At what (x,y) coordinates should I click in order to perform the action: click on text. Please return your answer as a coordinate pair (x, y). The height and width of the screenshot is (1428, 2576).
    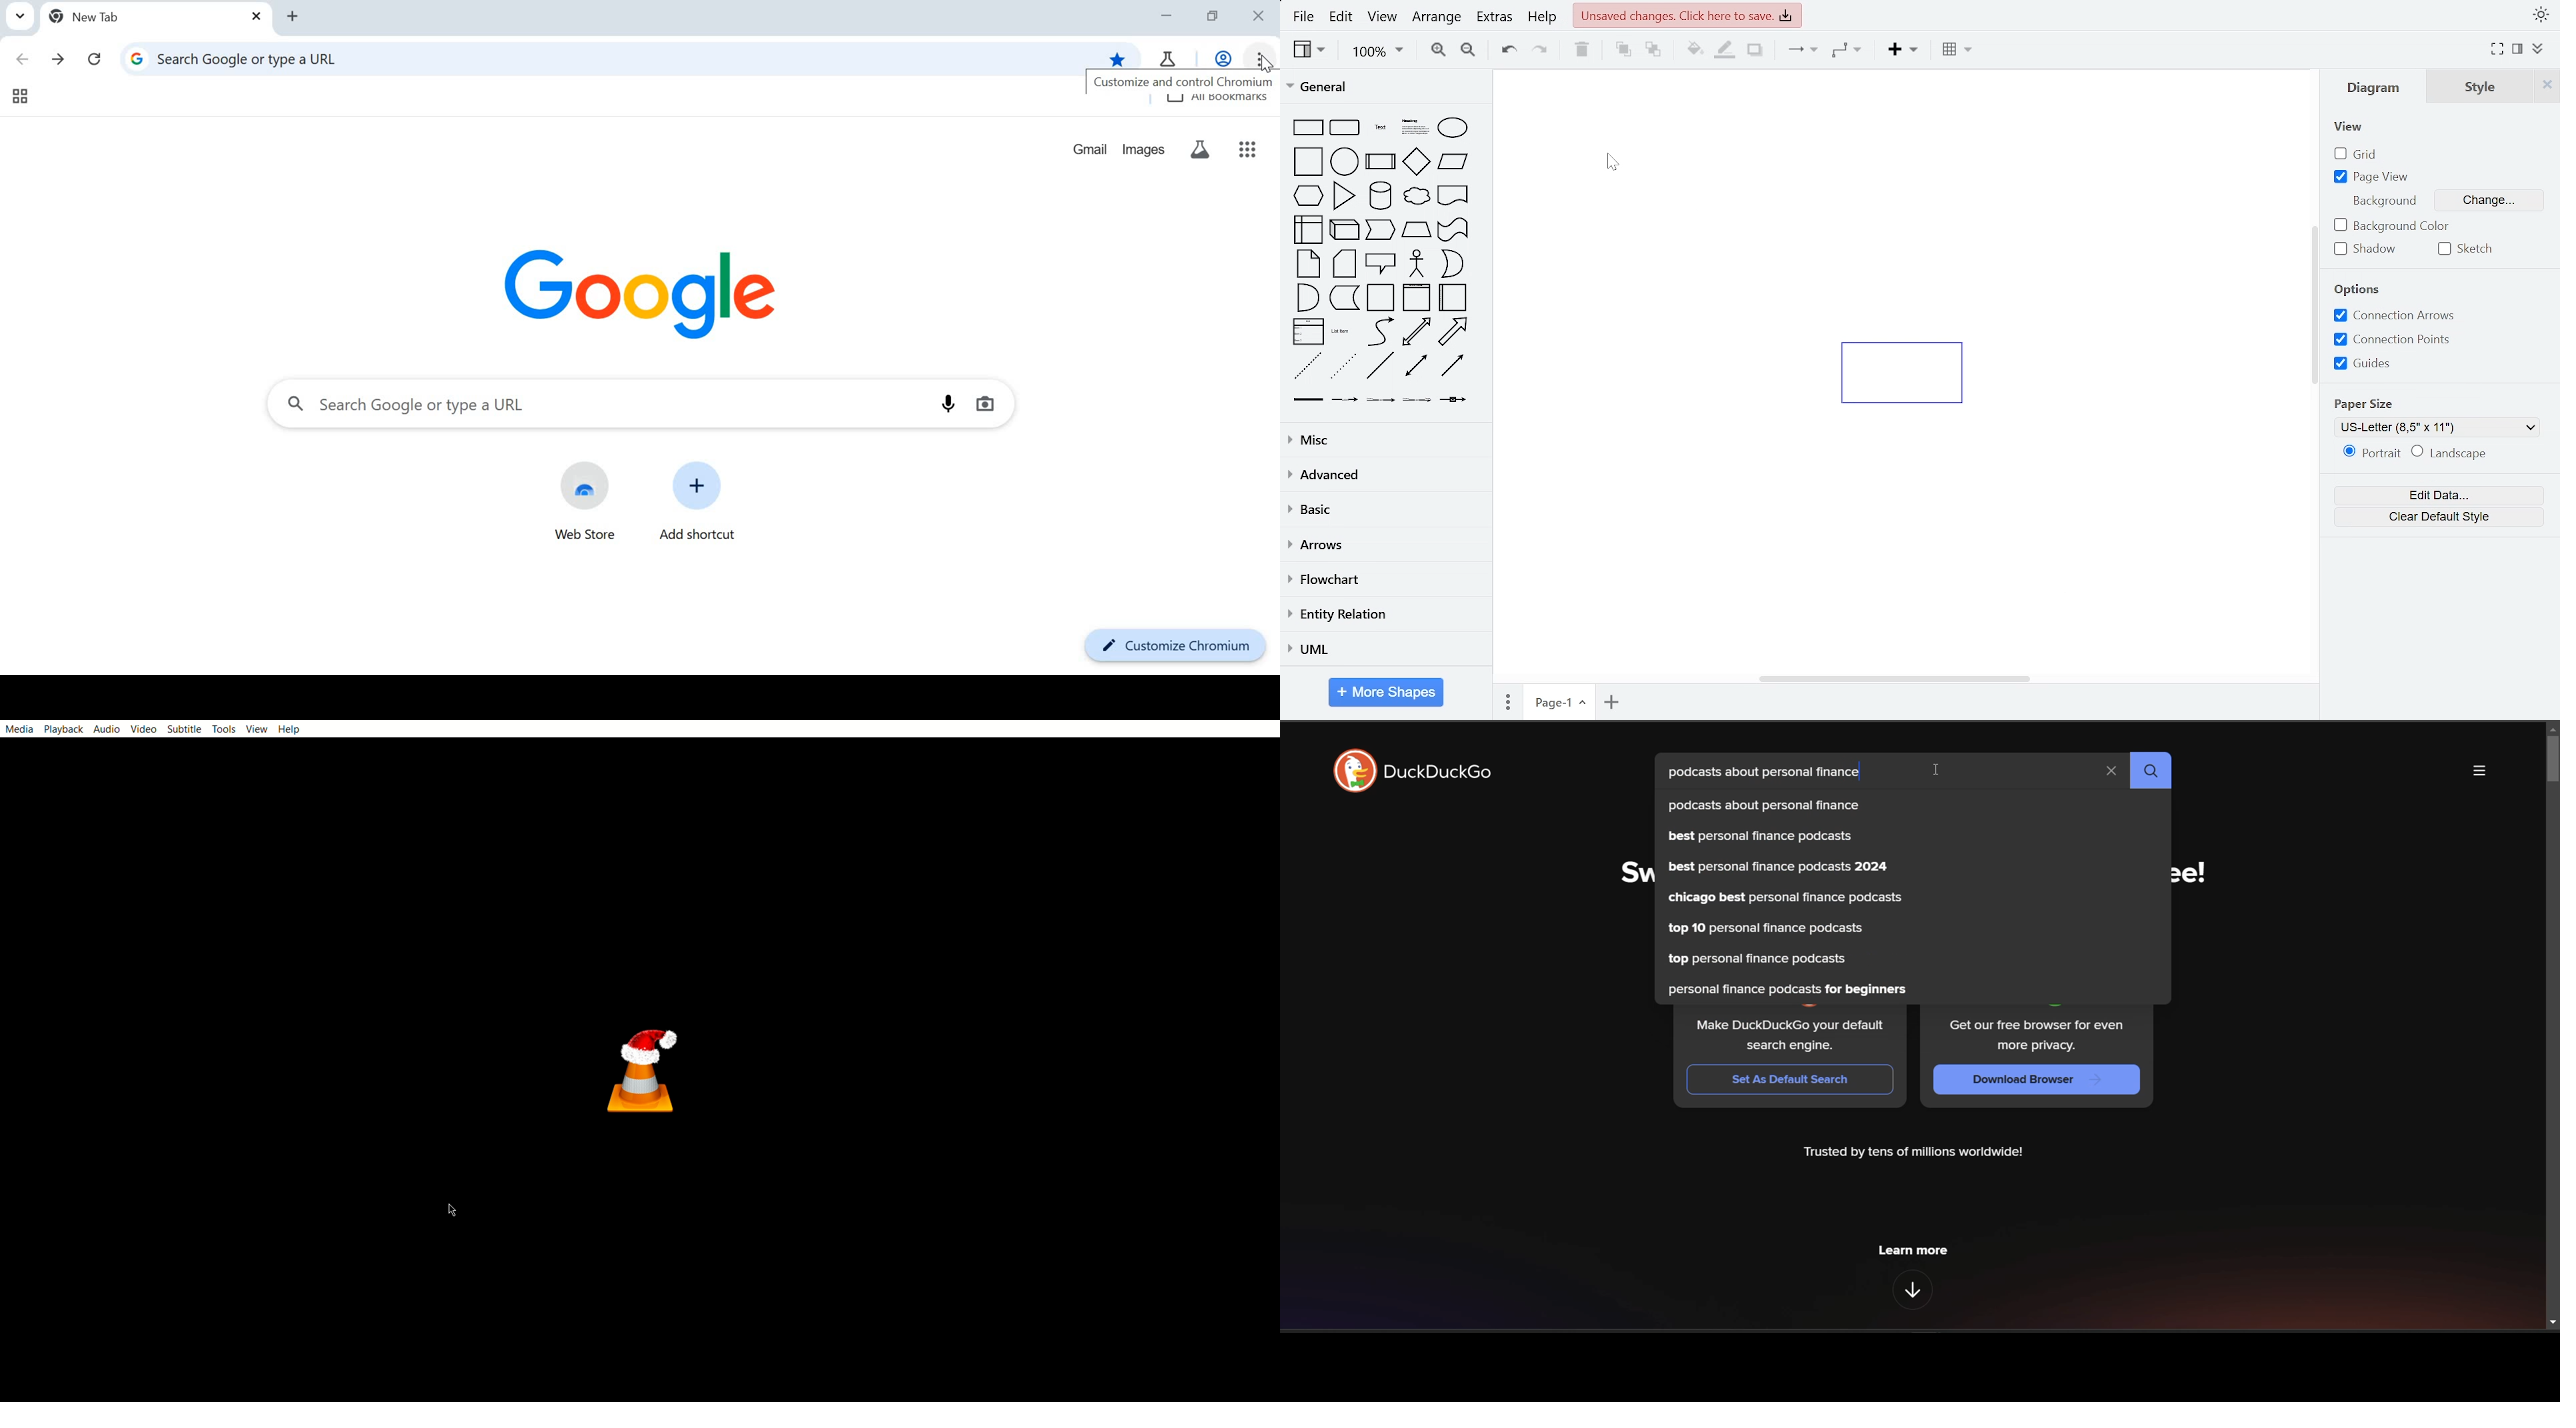
    Looking at the image, I should click on (2383, 201).